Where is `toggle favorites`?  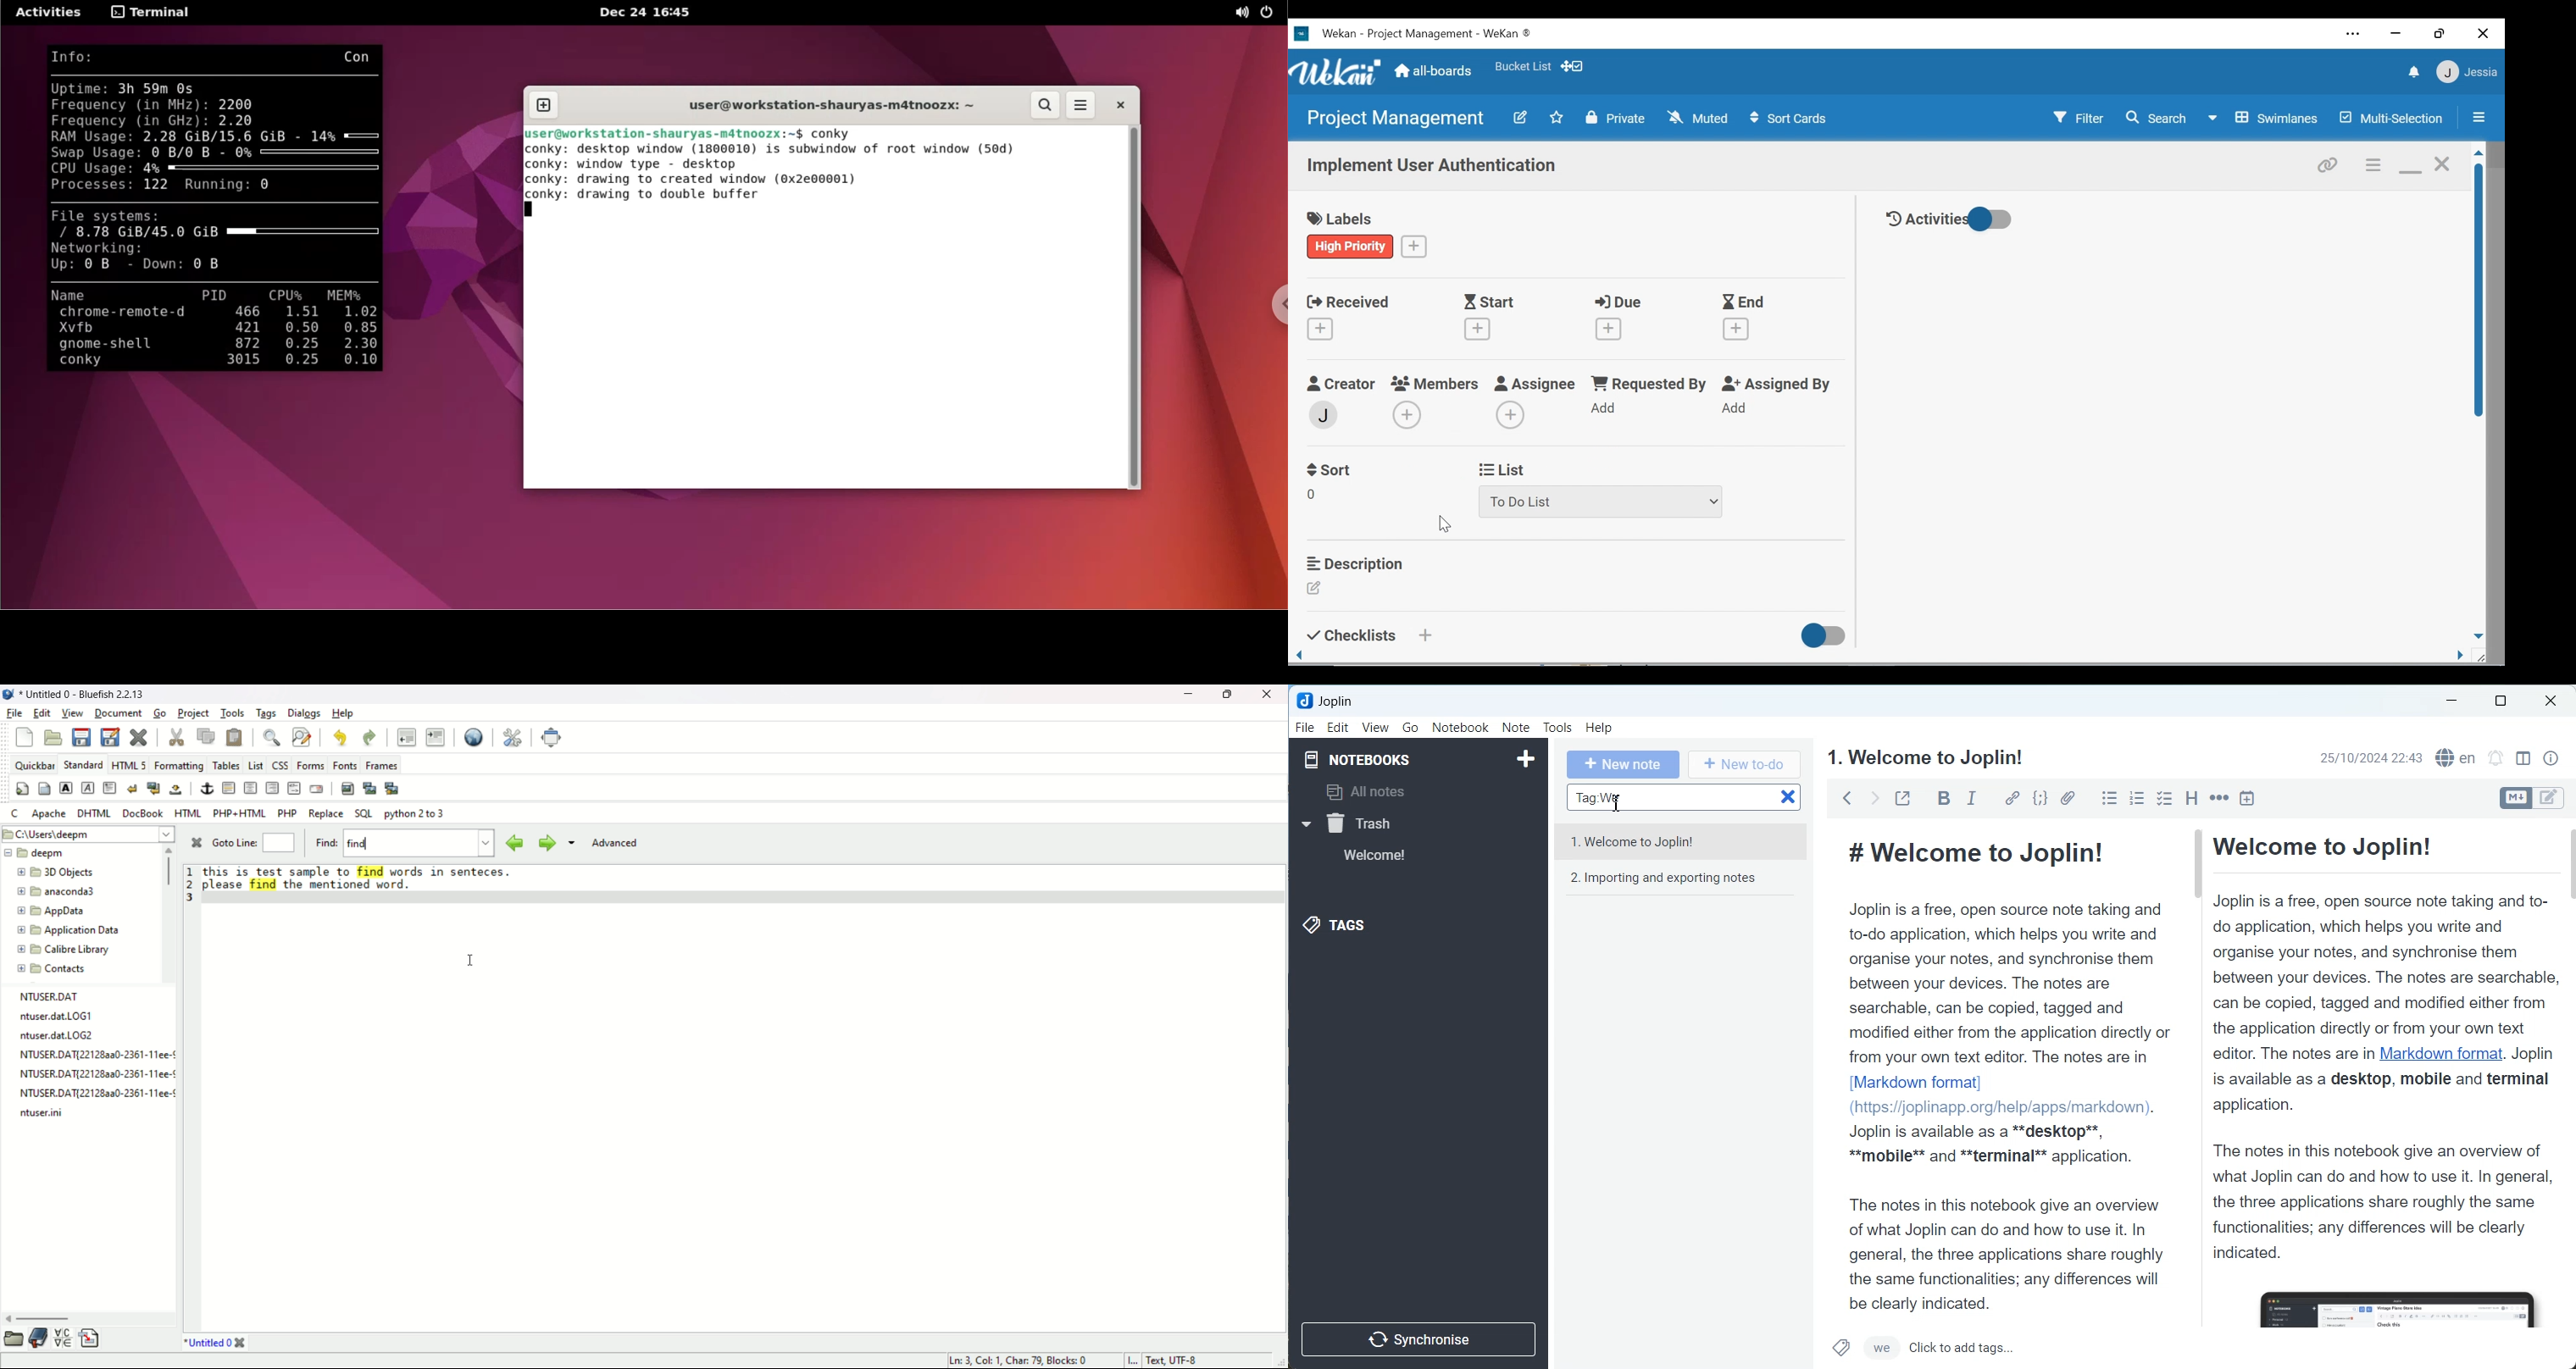
toggle favorites is located at coordinates (1555, 119).